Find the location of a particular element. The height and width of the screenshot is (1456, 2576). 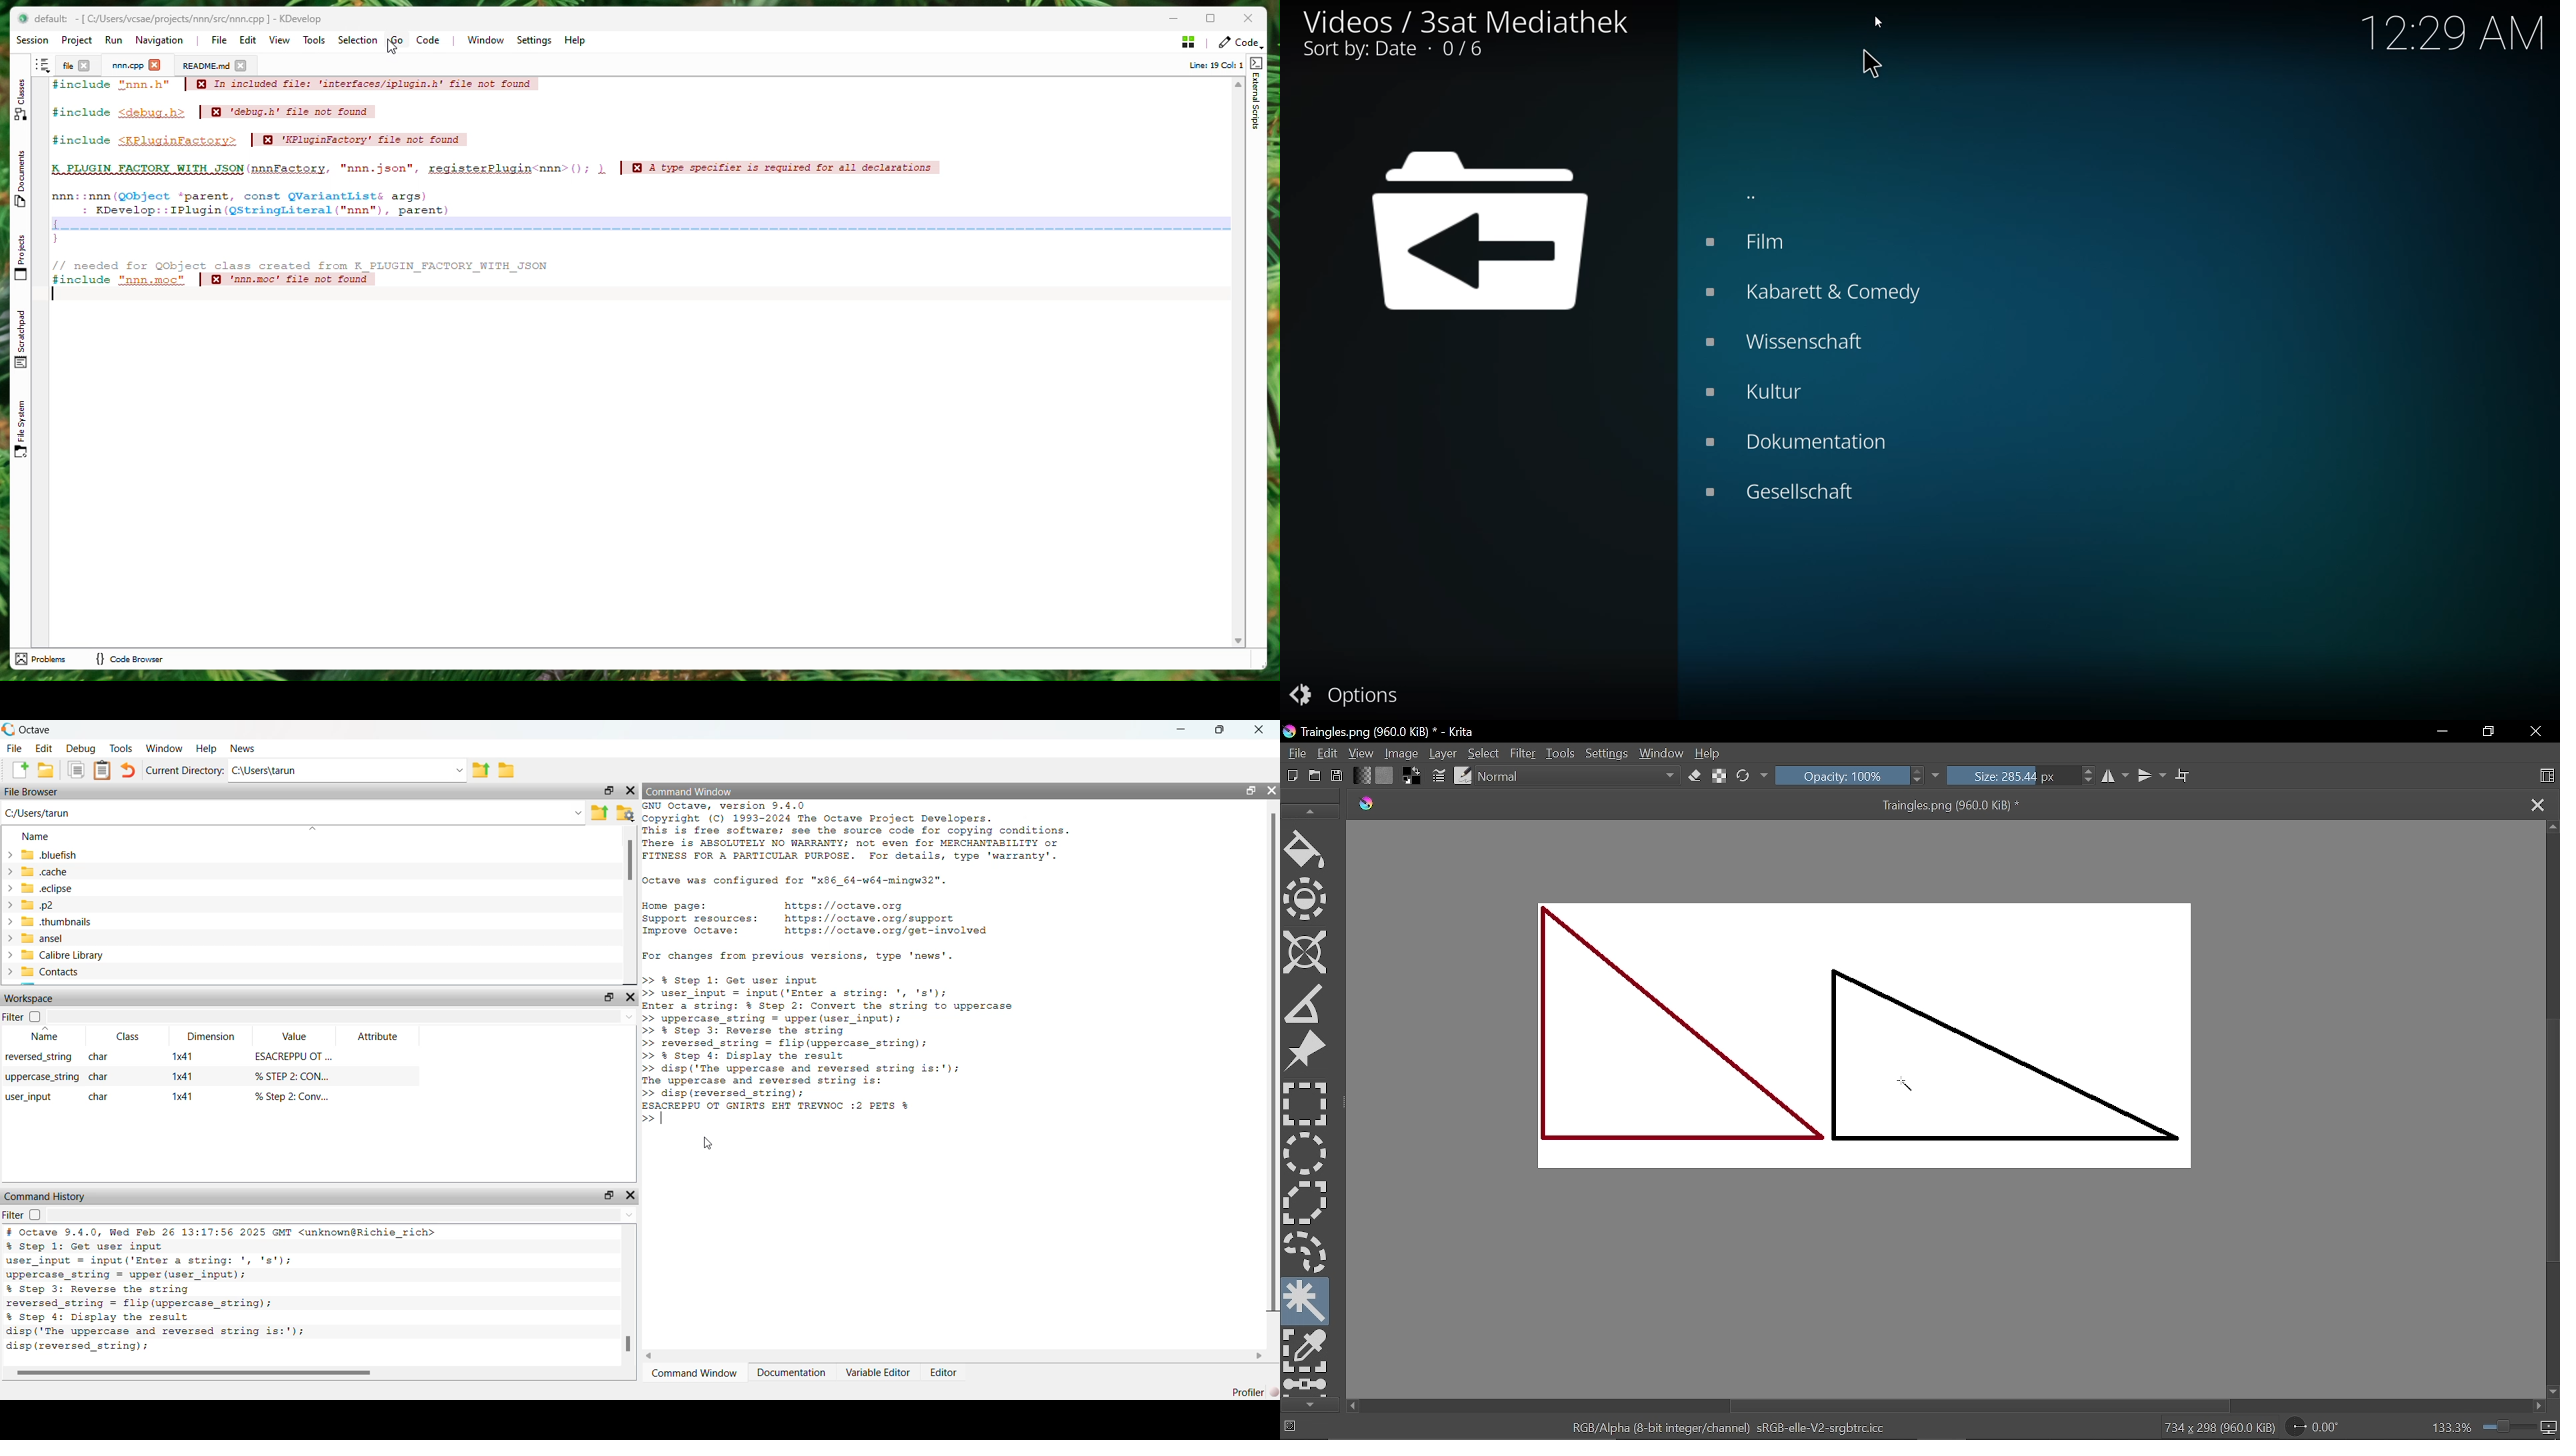

Reset orginal preset is located at coordinates (1744, 775).